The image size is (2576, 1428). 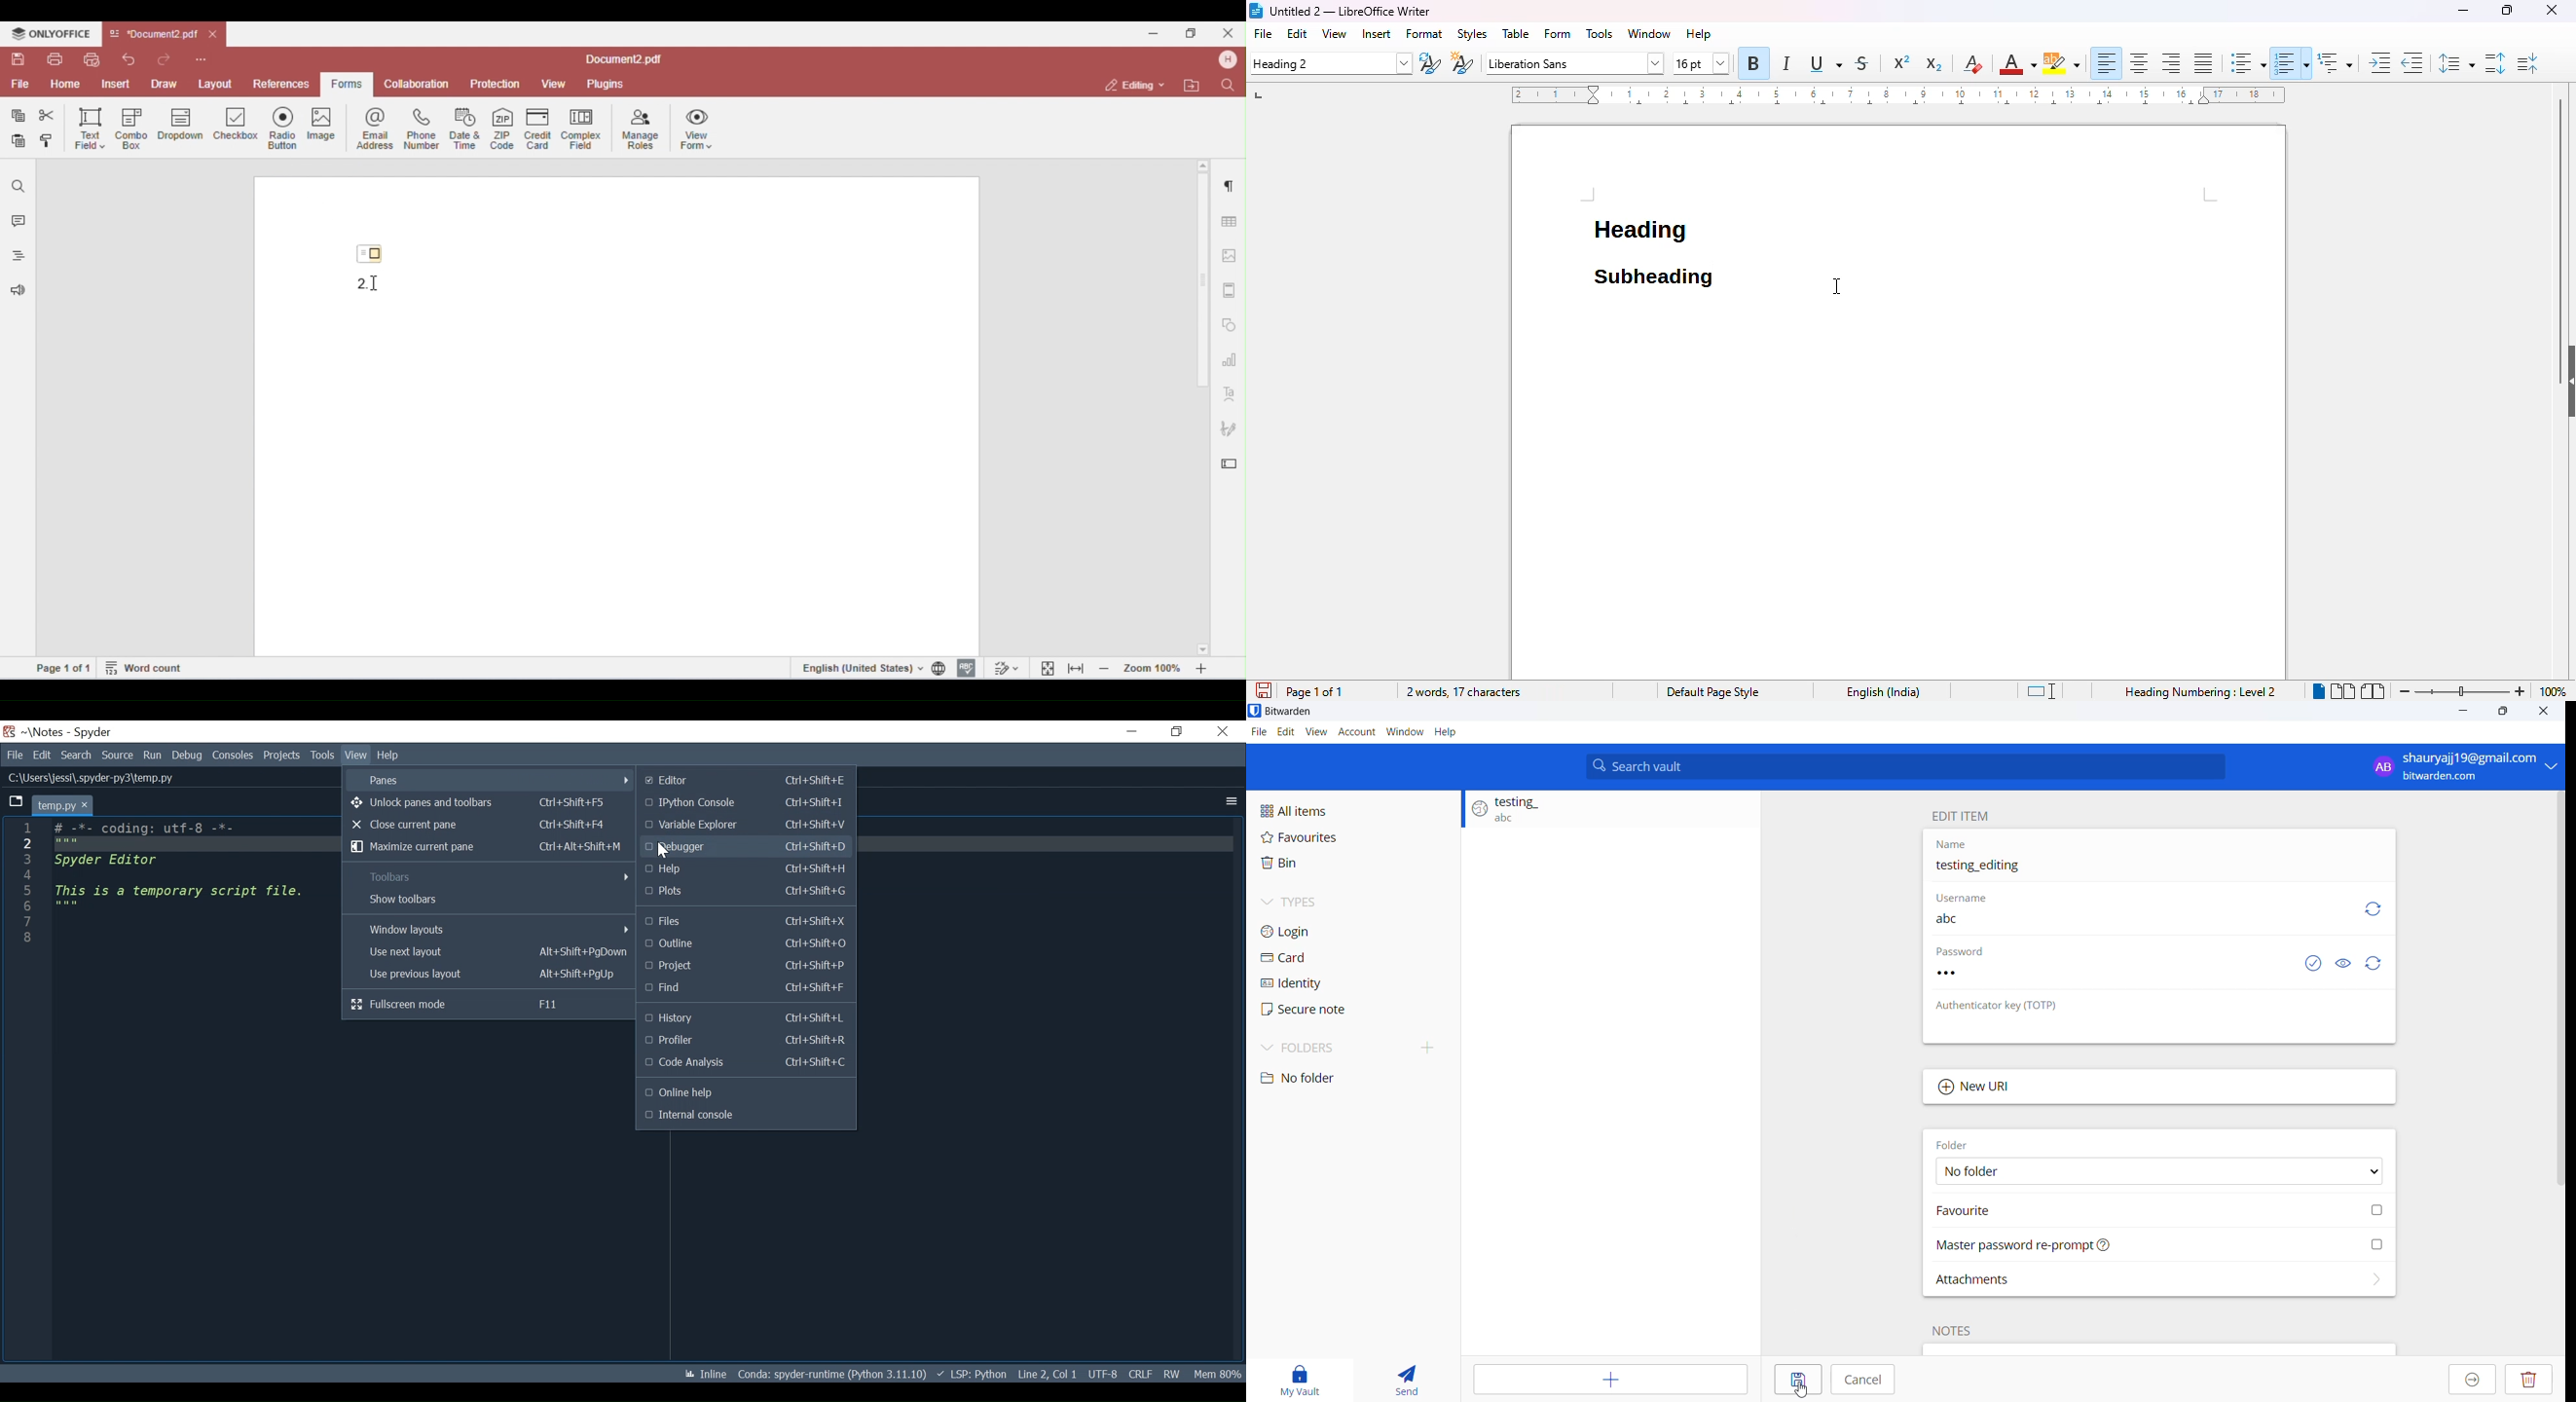 What do you see at coordinates (743, 1116) in the screenshot?
I see `Internal Console` at bounding box center [743, 1116].